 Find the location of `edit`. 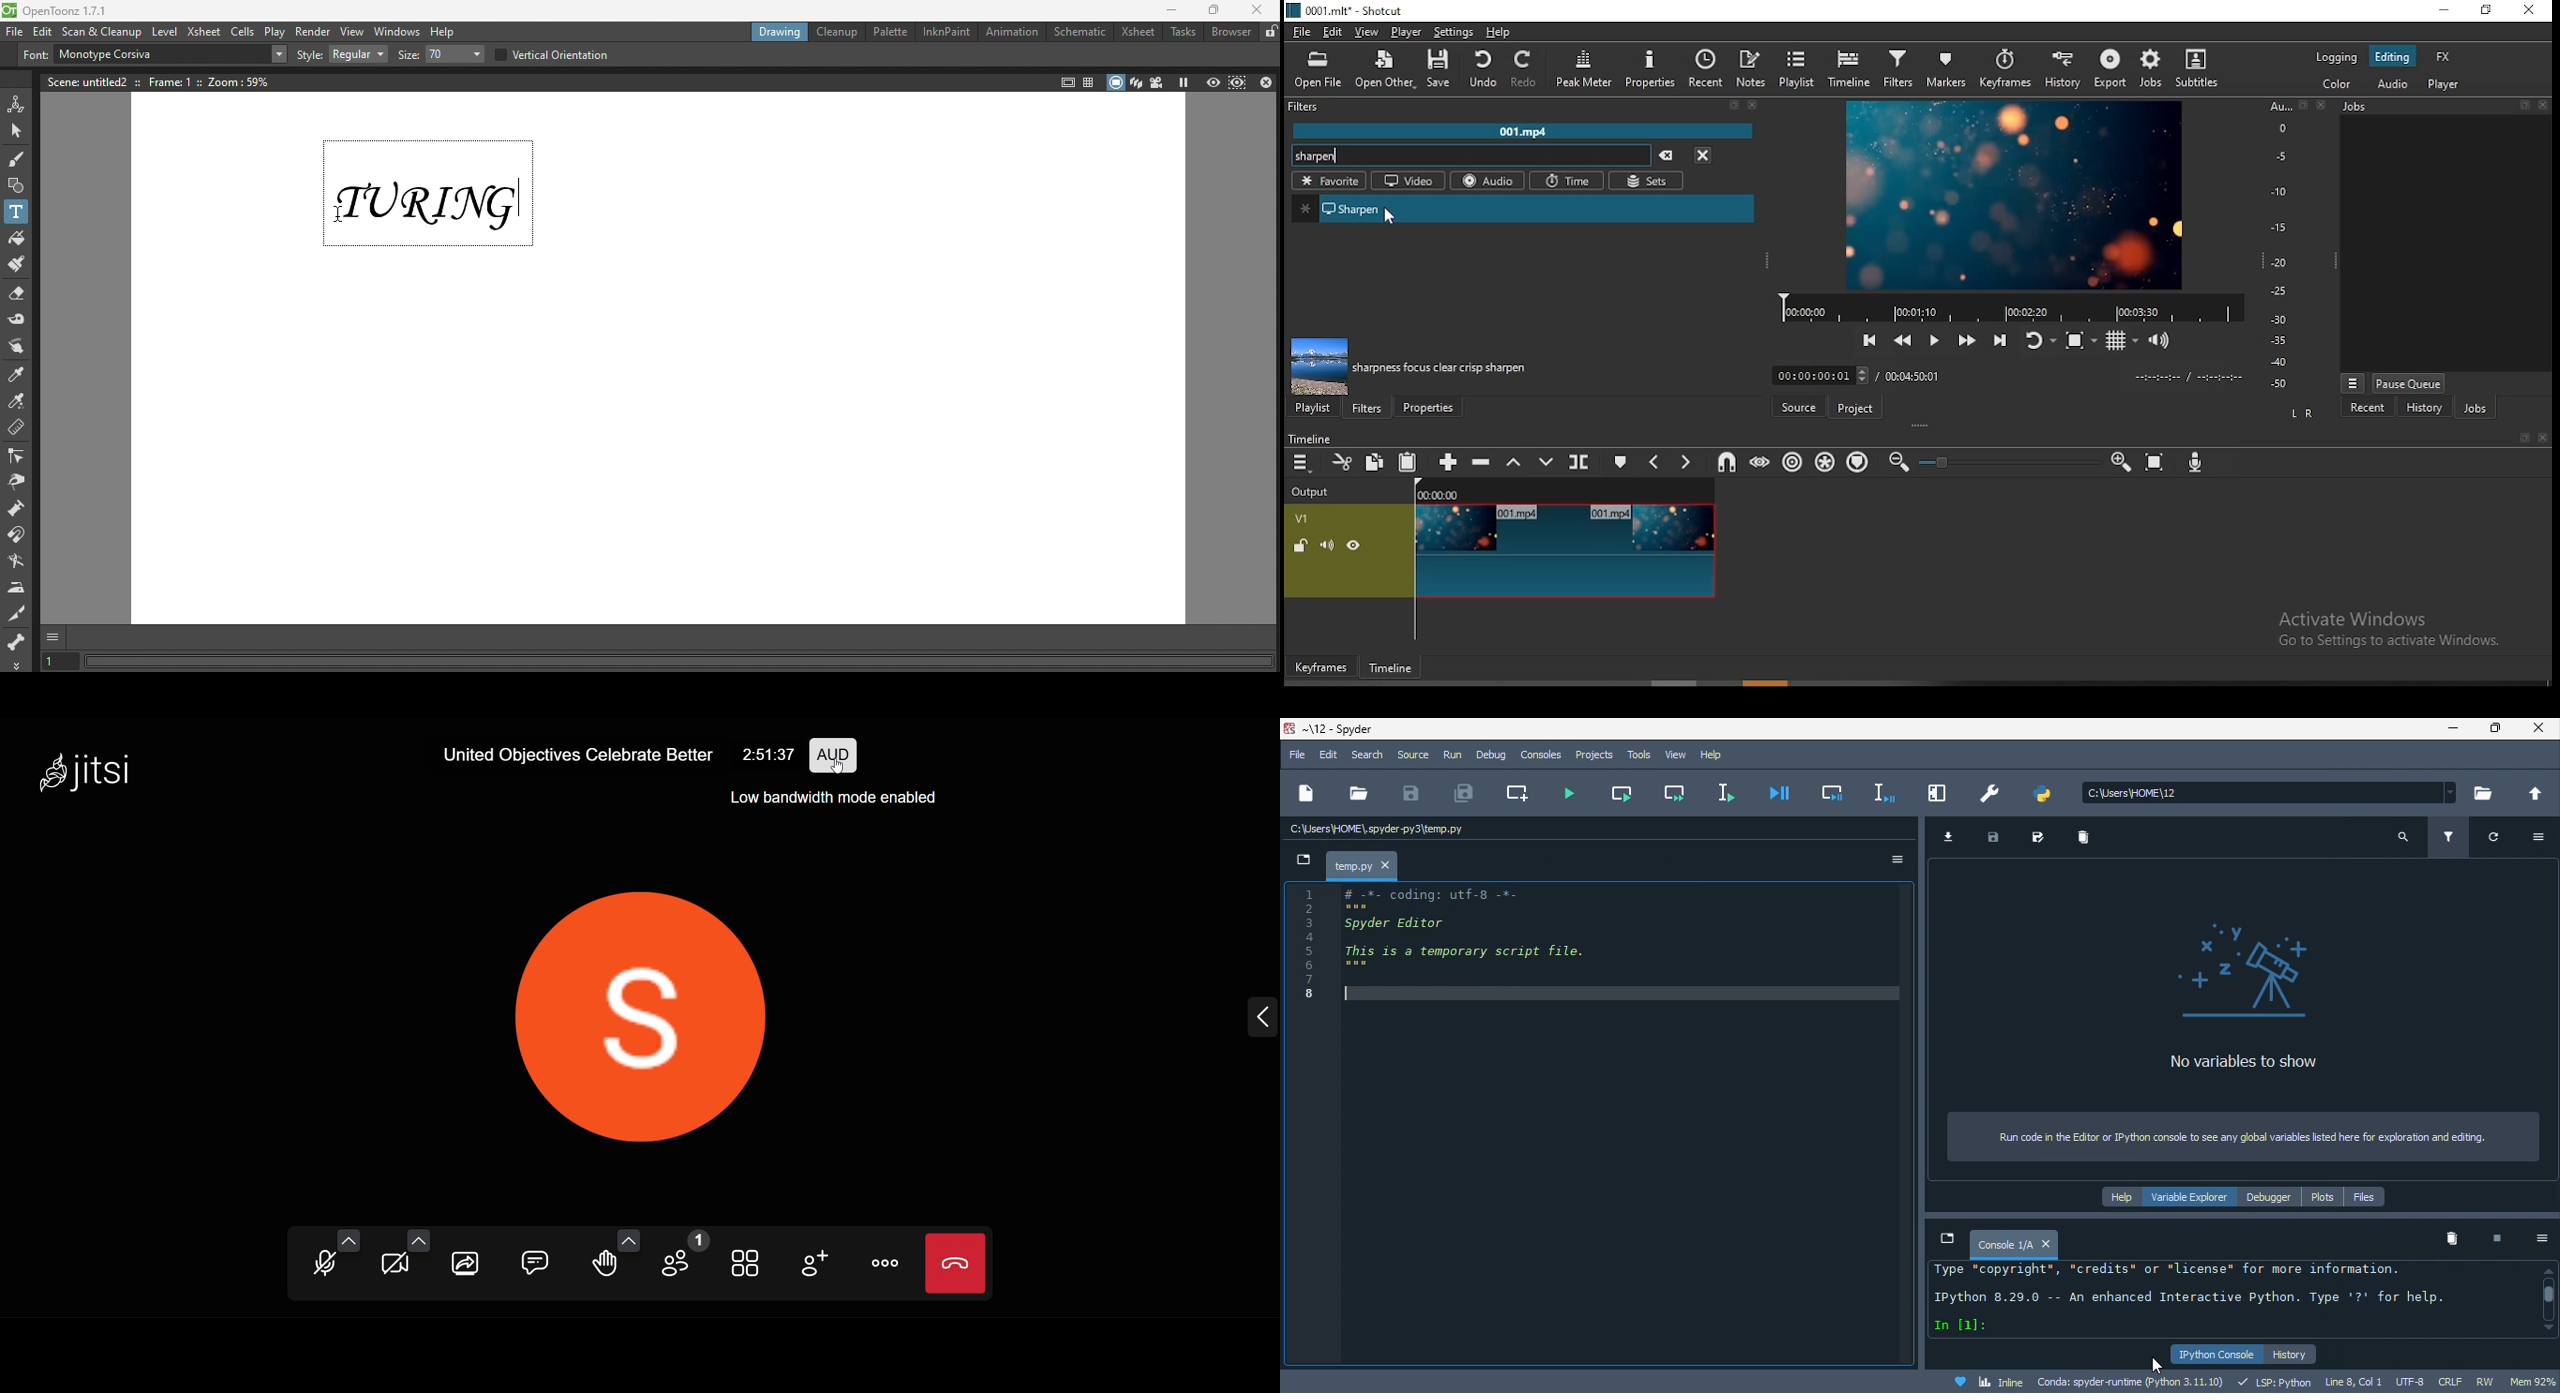

edit is located at coordinates (1331, 756).